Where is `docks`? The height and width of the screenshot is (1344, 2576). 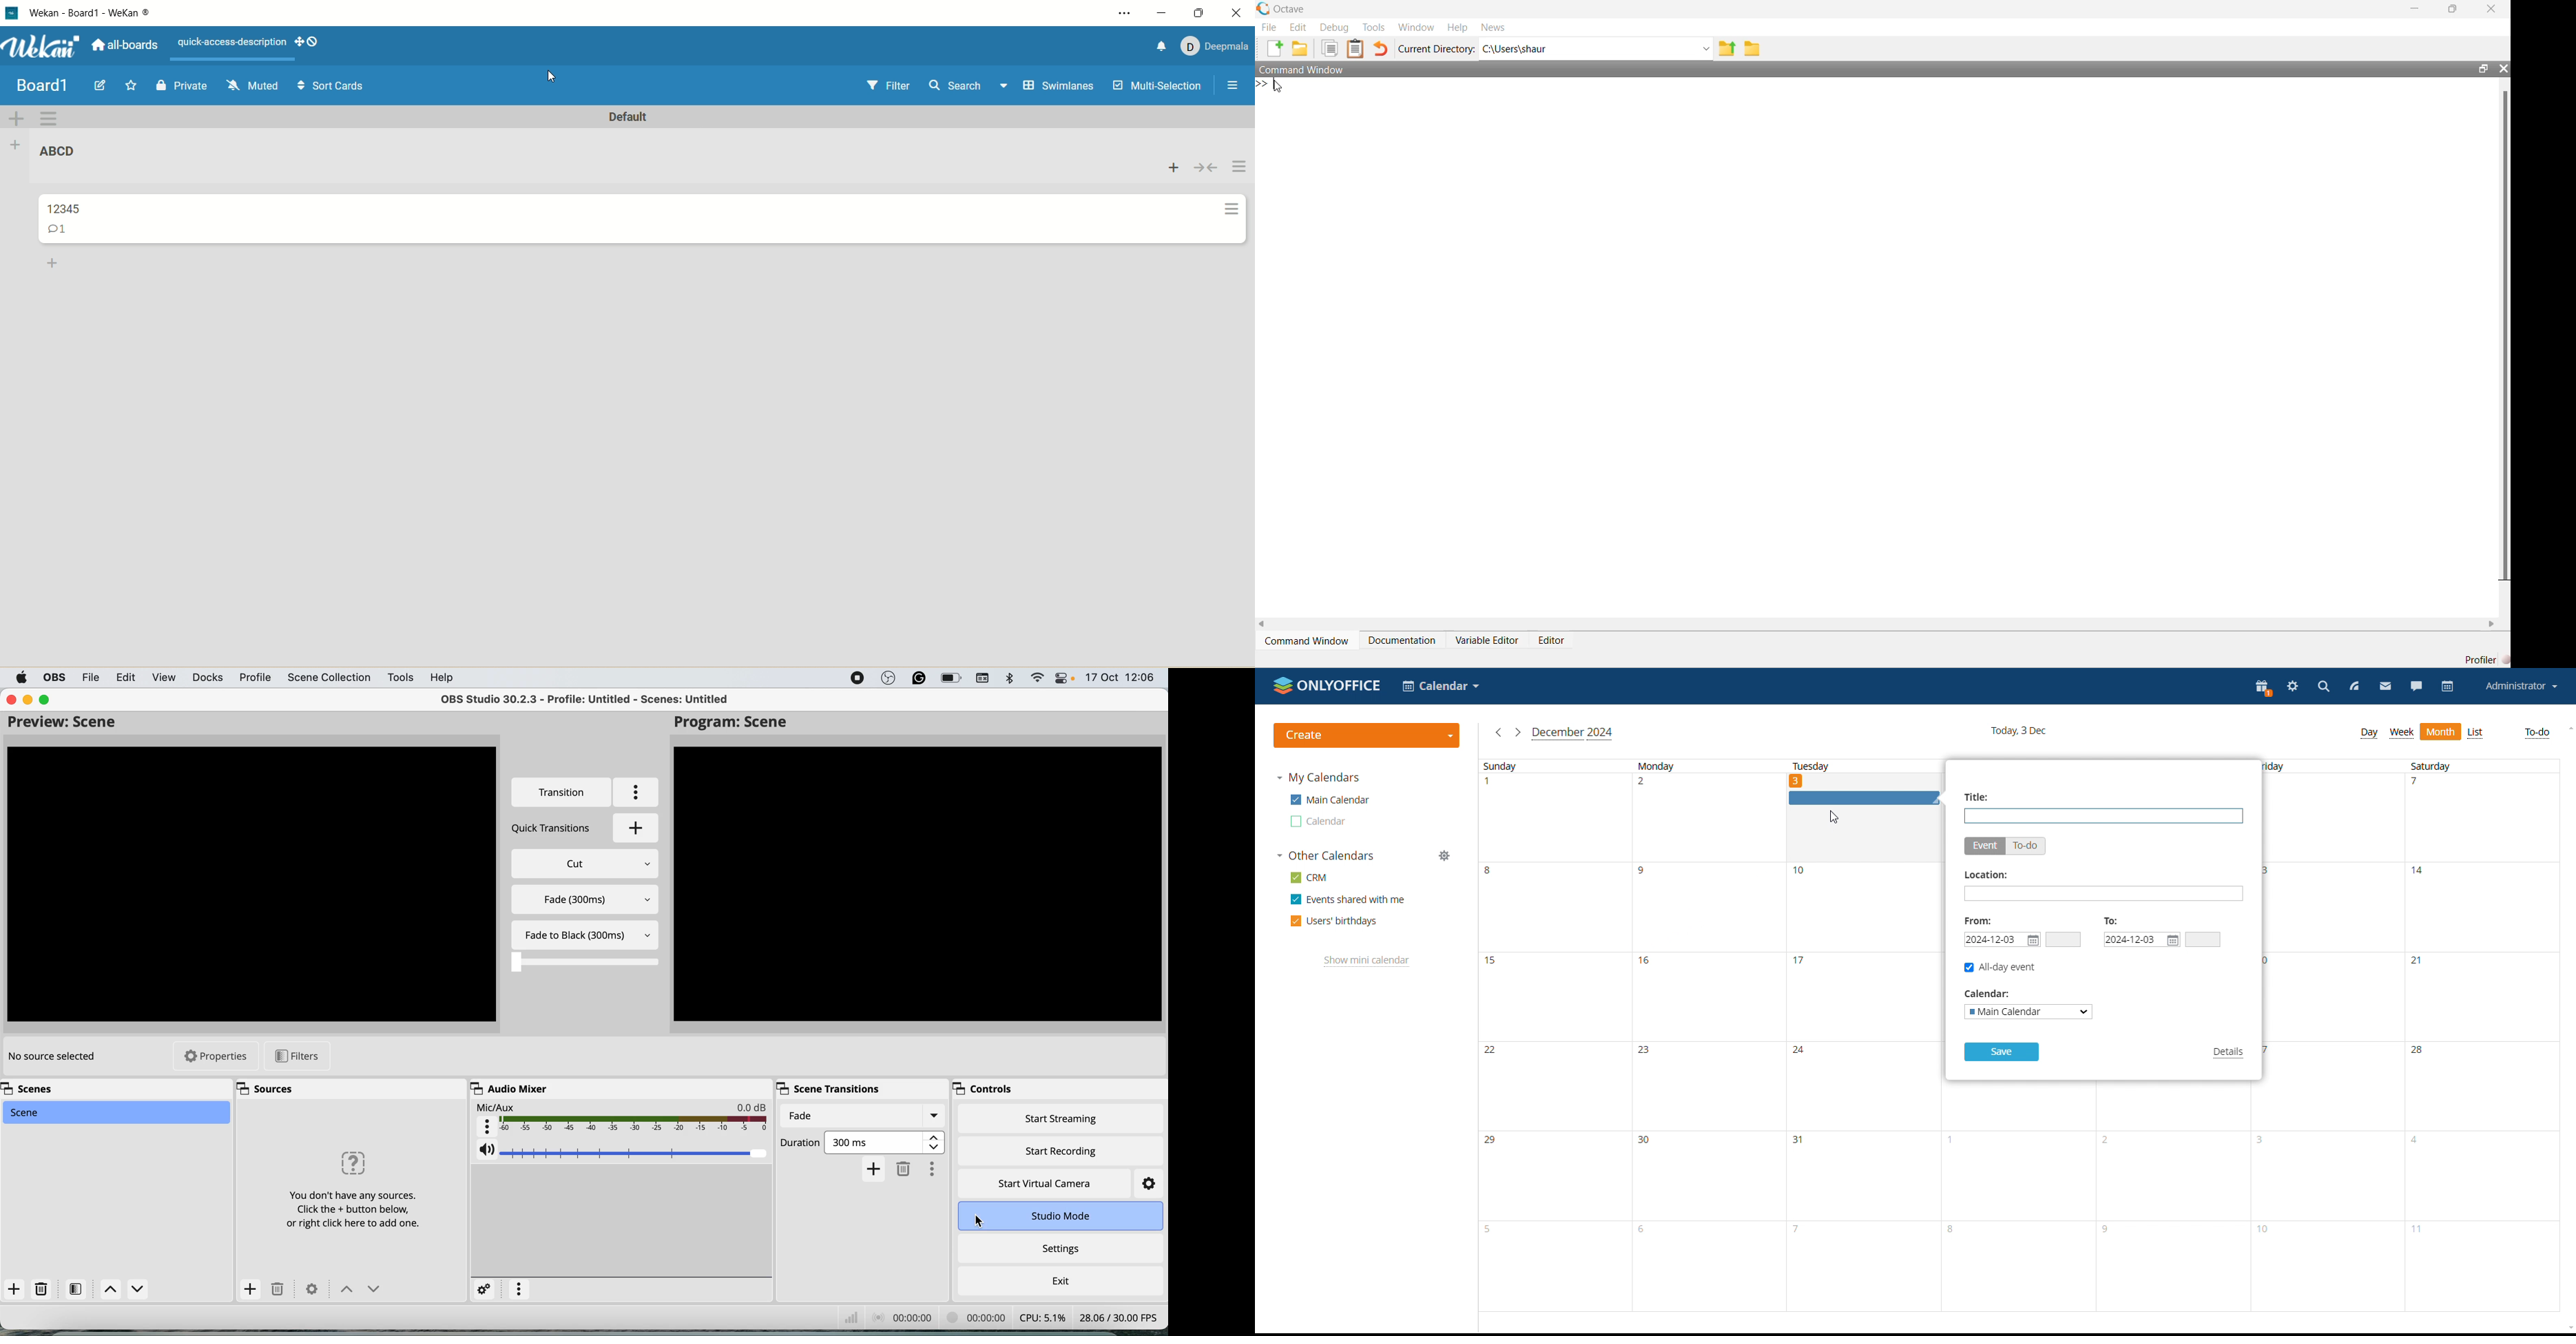
docks is located at coordinates (207, 678).